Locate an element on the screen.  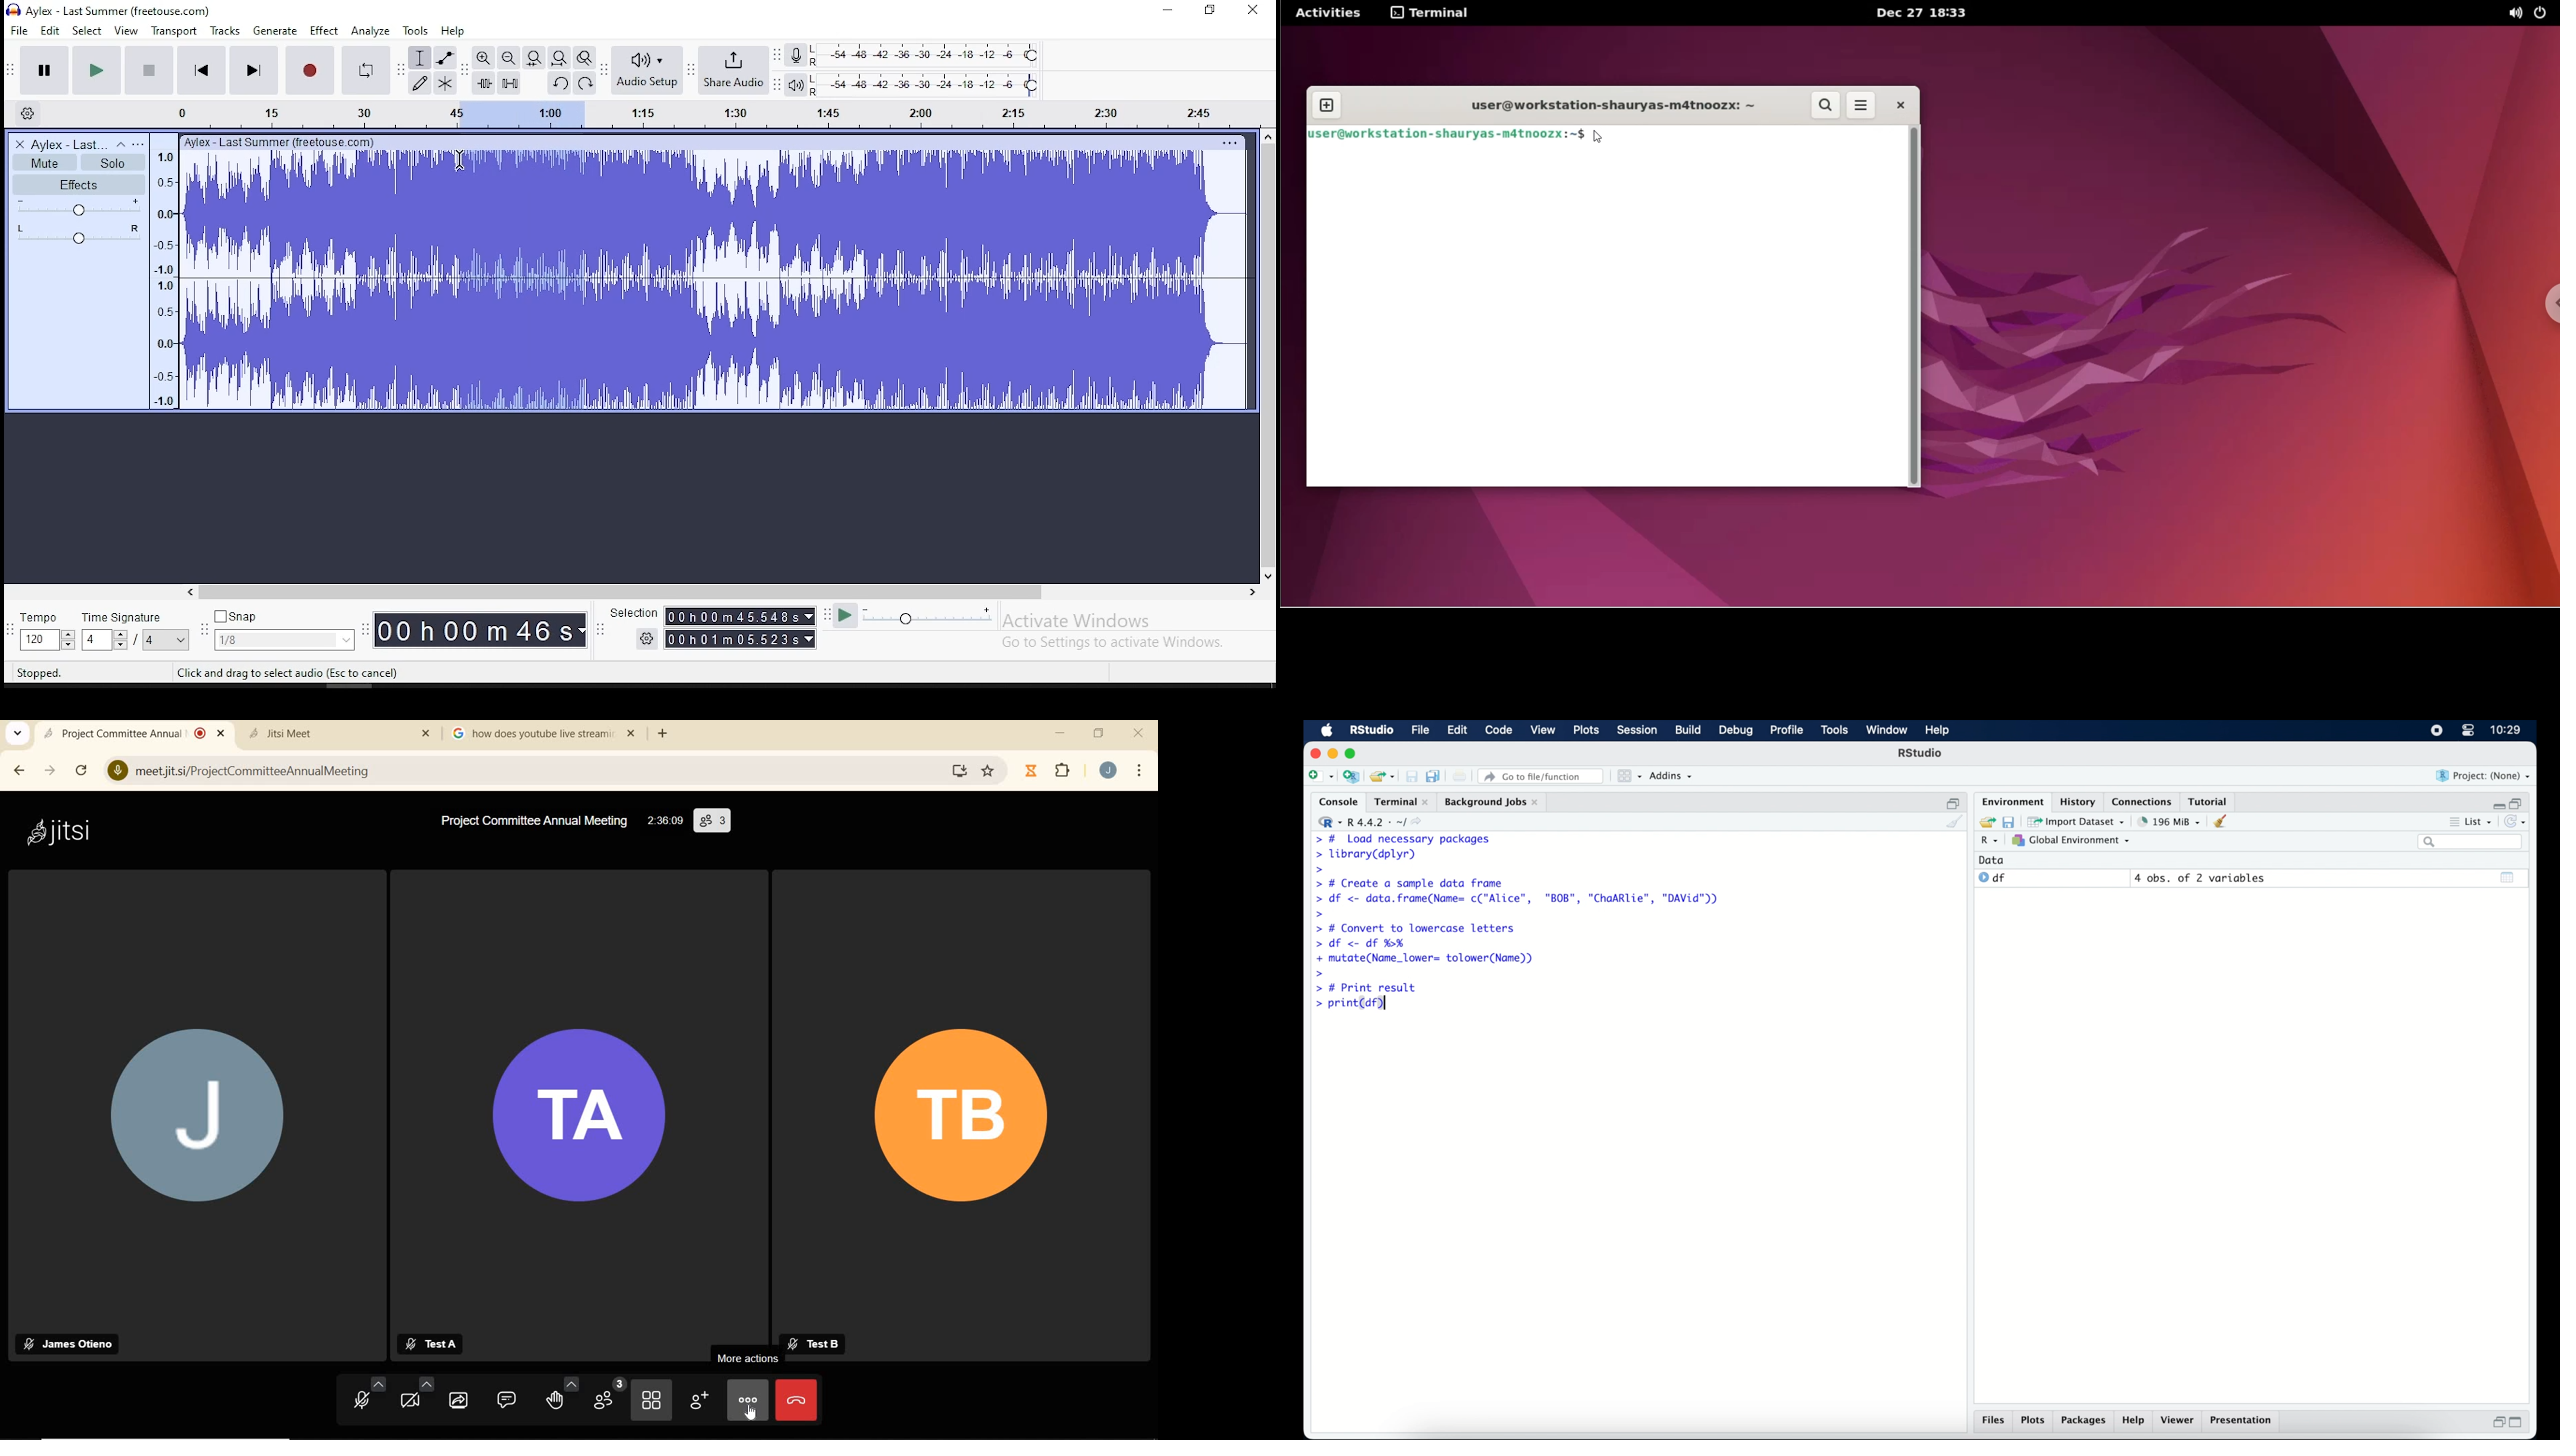
maximize is located at coordinates (1353, 753).